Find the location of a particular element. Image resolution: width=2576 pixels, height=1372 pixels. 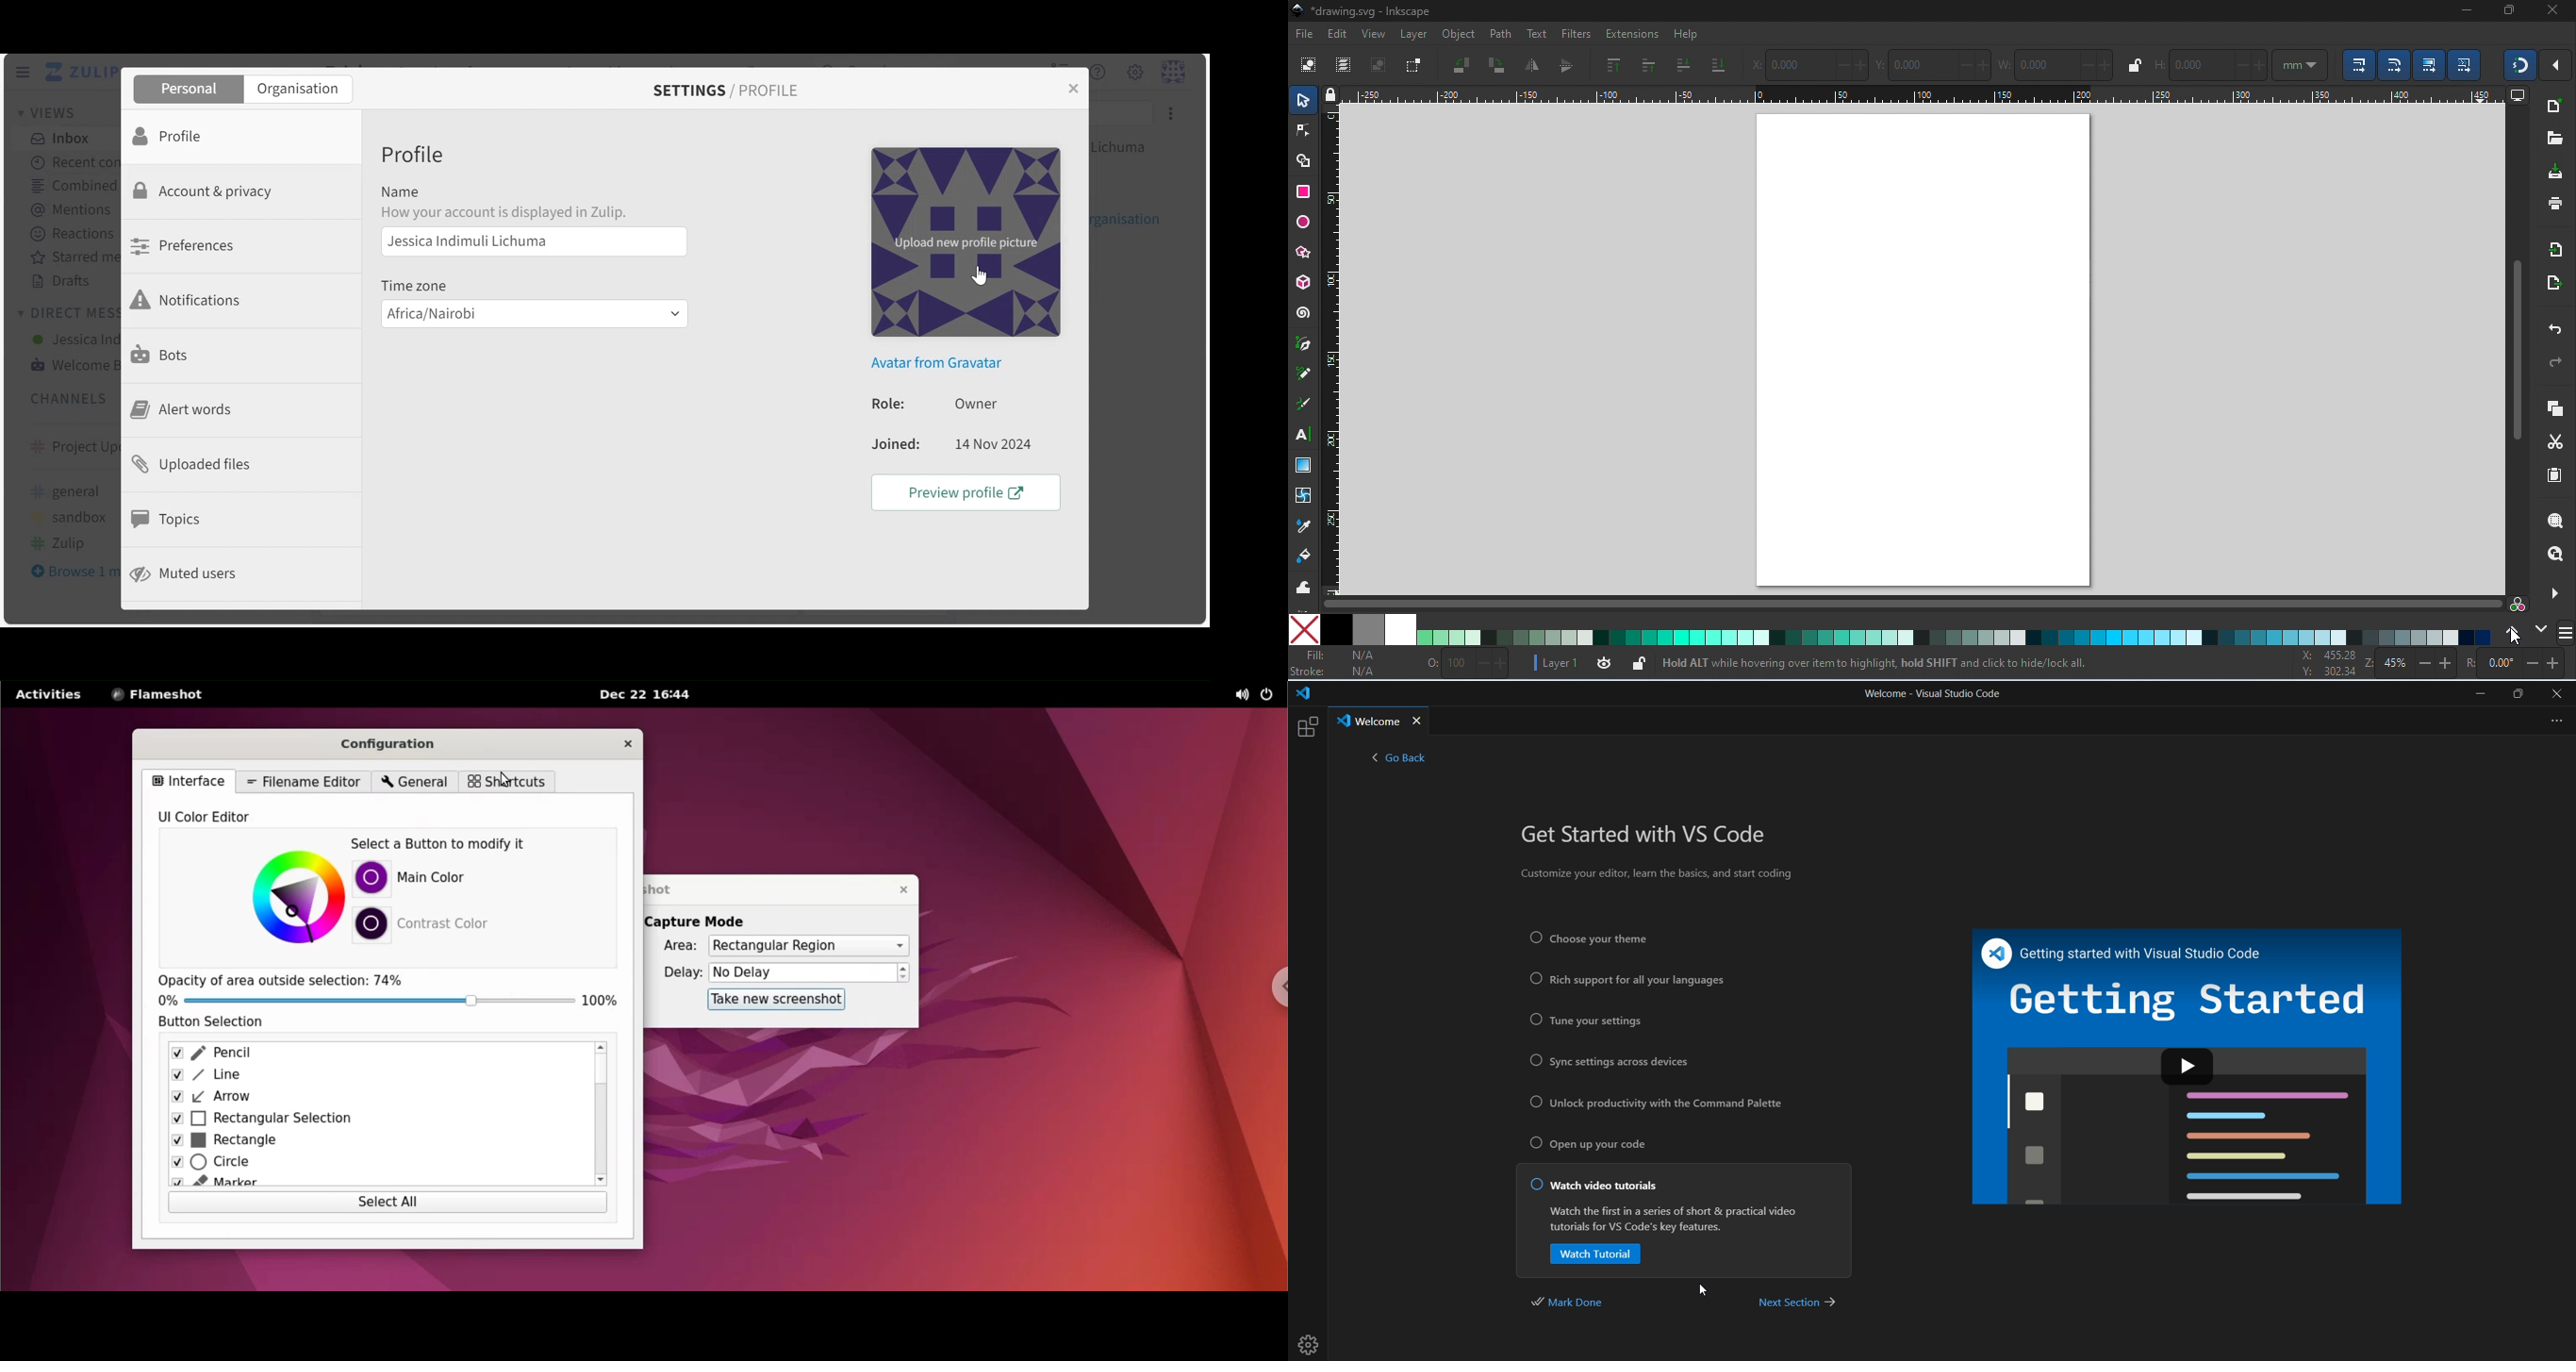

open is located at coordinates (2555, 138).